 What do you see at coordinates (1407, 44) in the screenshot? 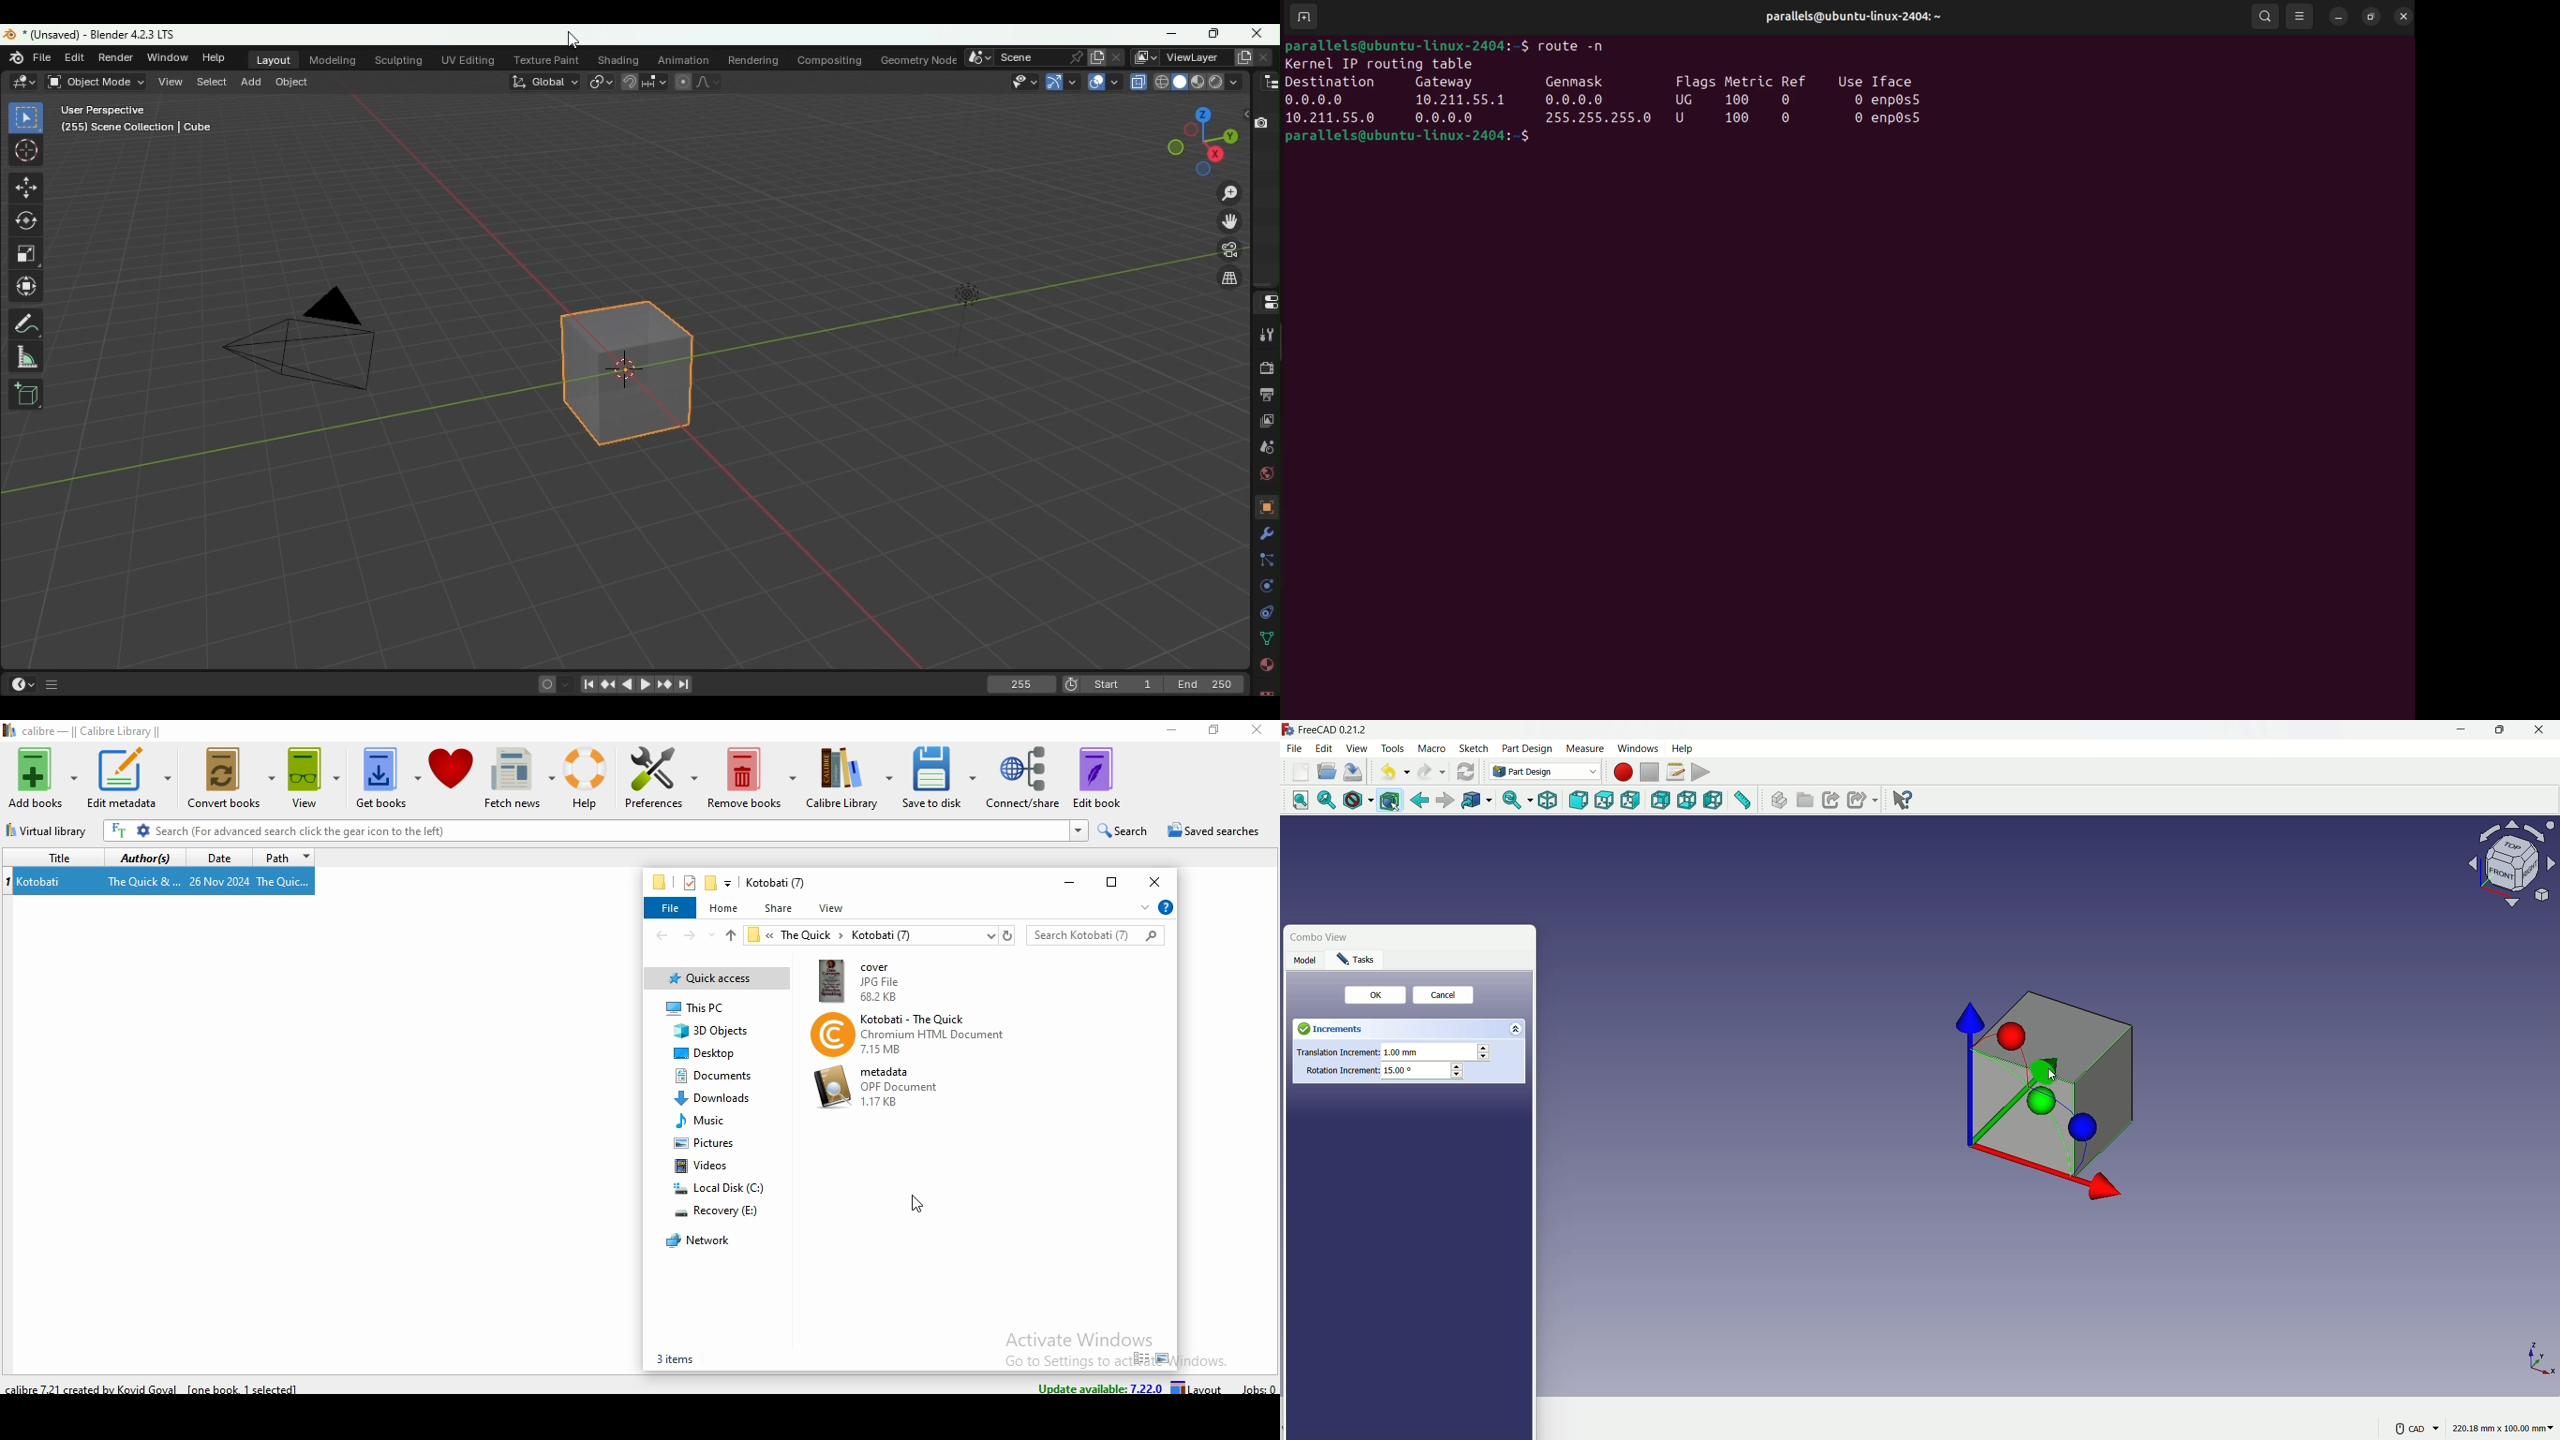
I see `bash prompt` at bounding box center [1407, 44].